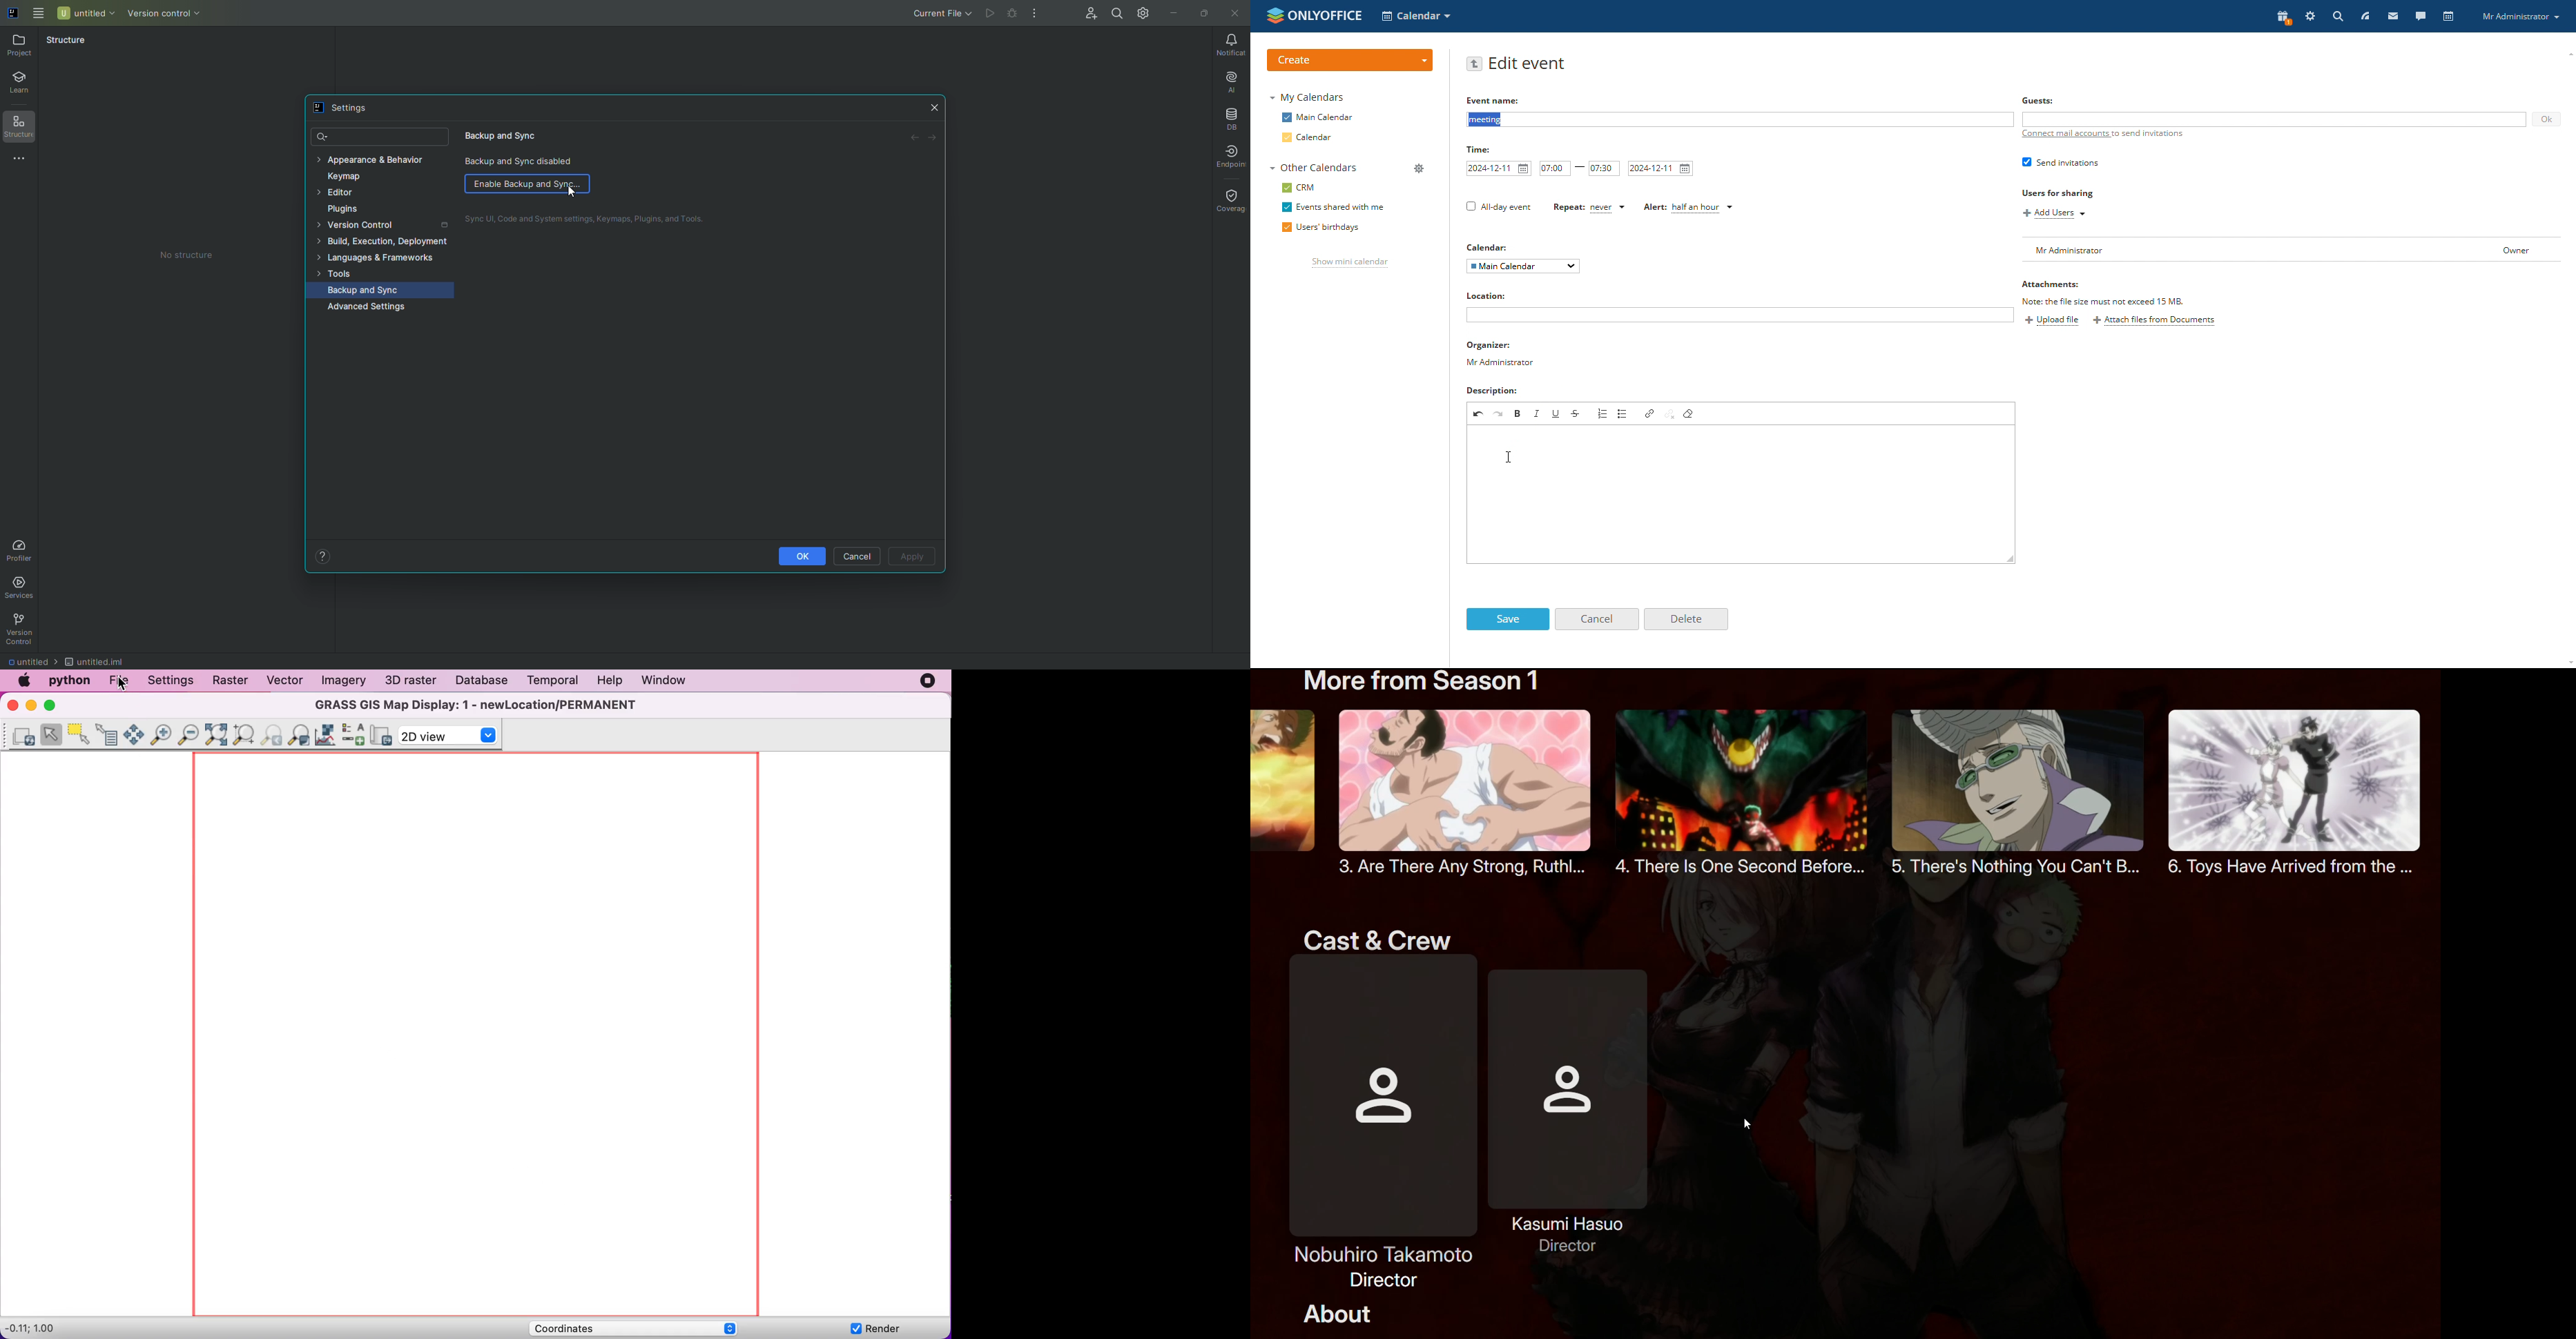 The height and width of the screenshot is (1344, 2576). I want to click on Search, so click(1116, 12).